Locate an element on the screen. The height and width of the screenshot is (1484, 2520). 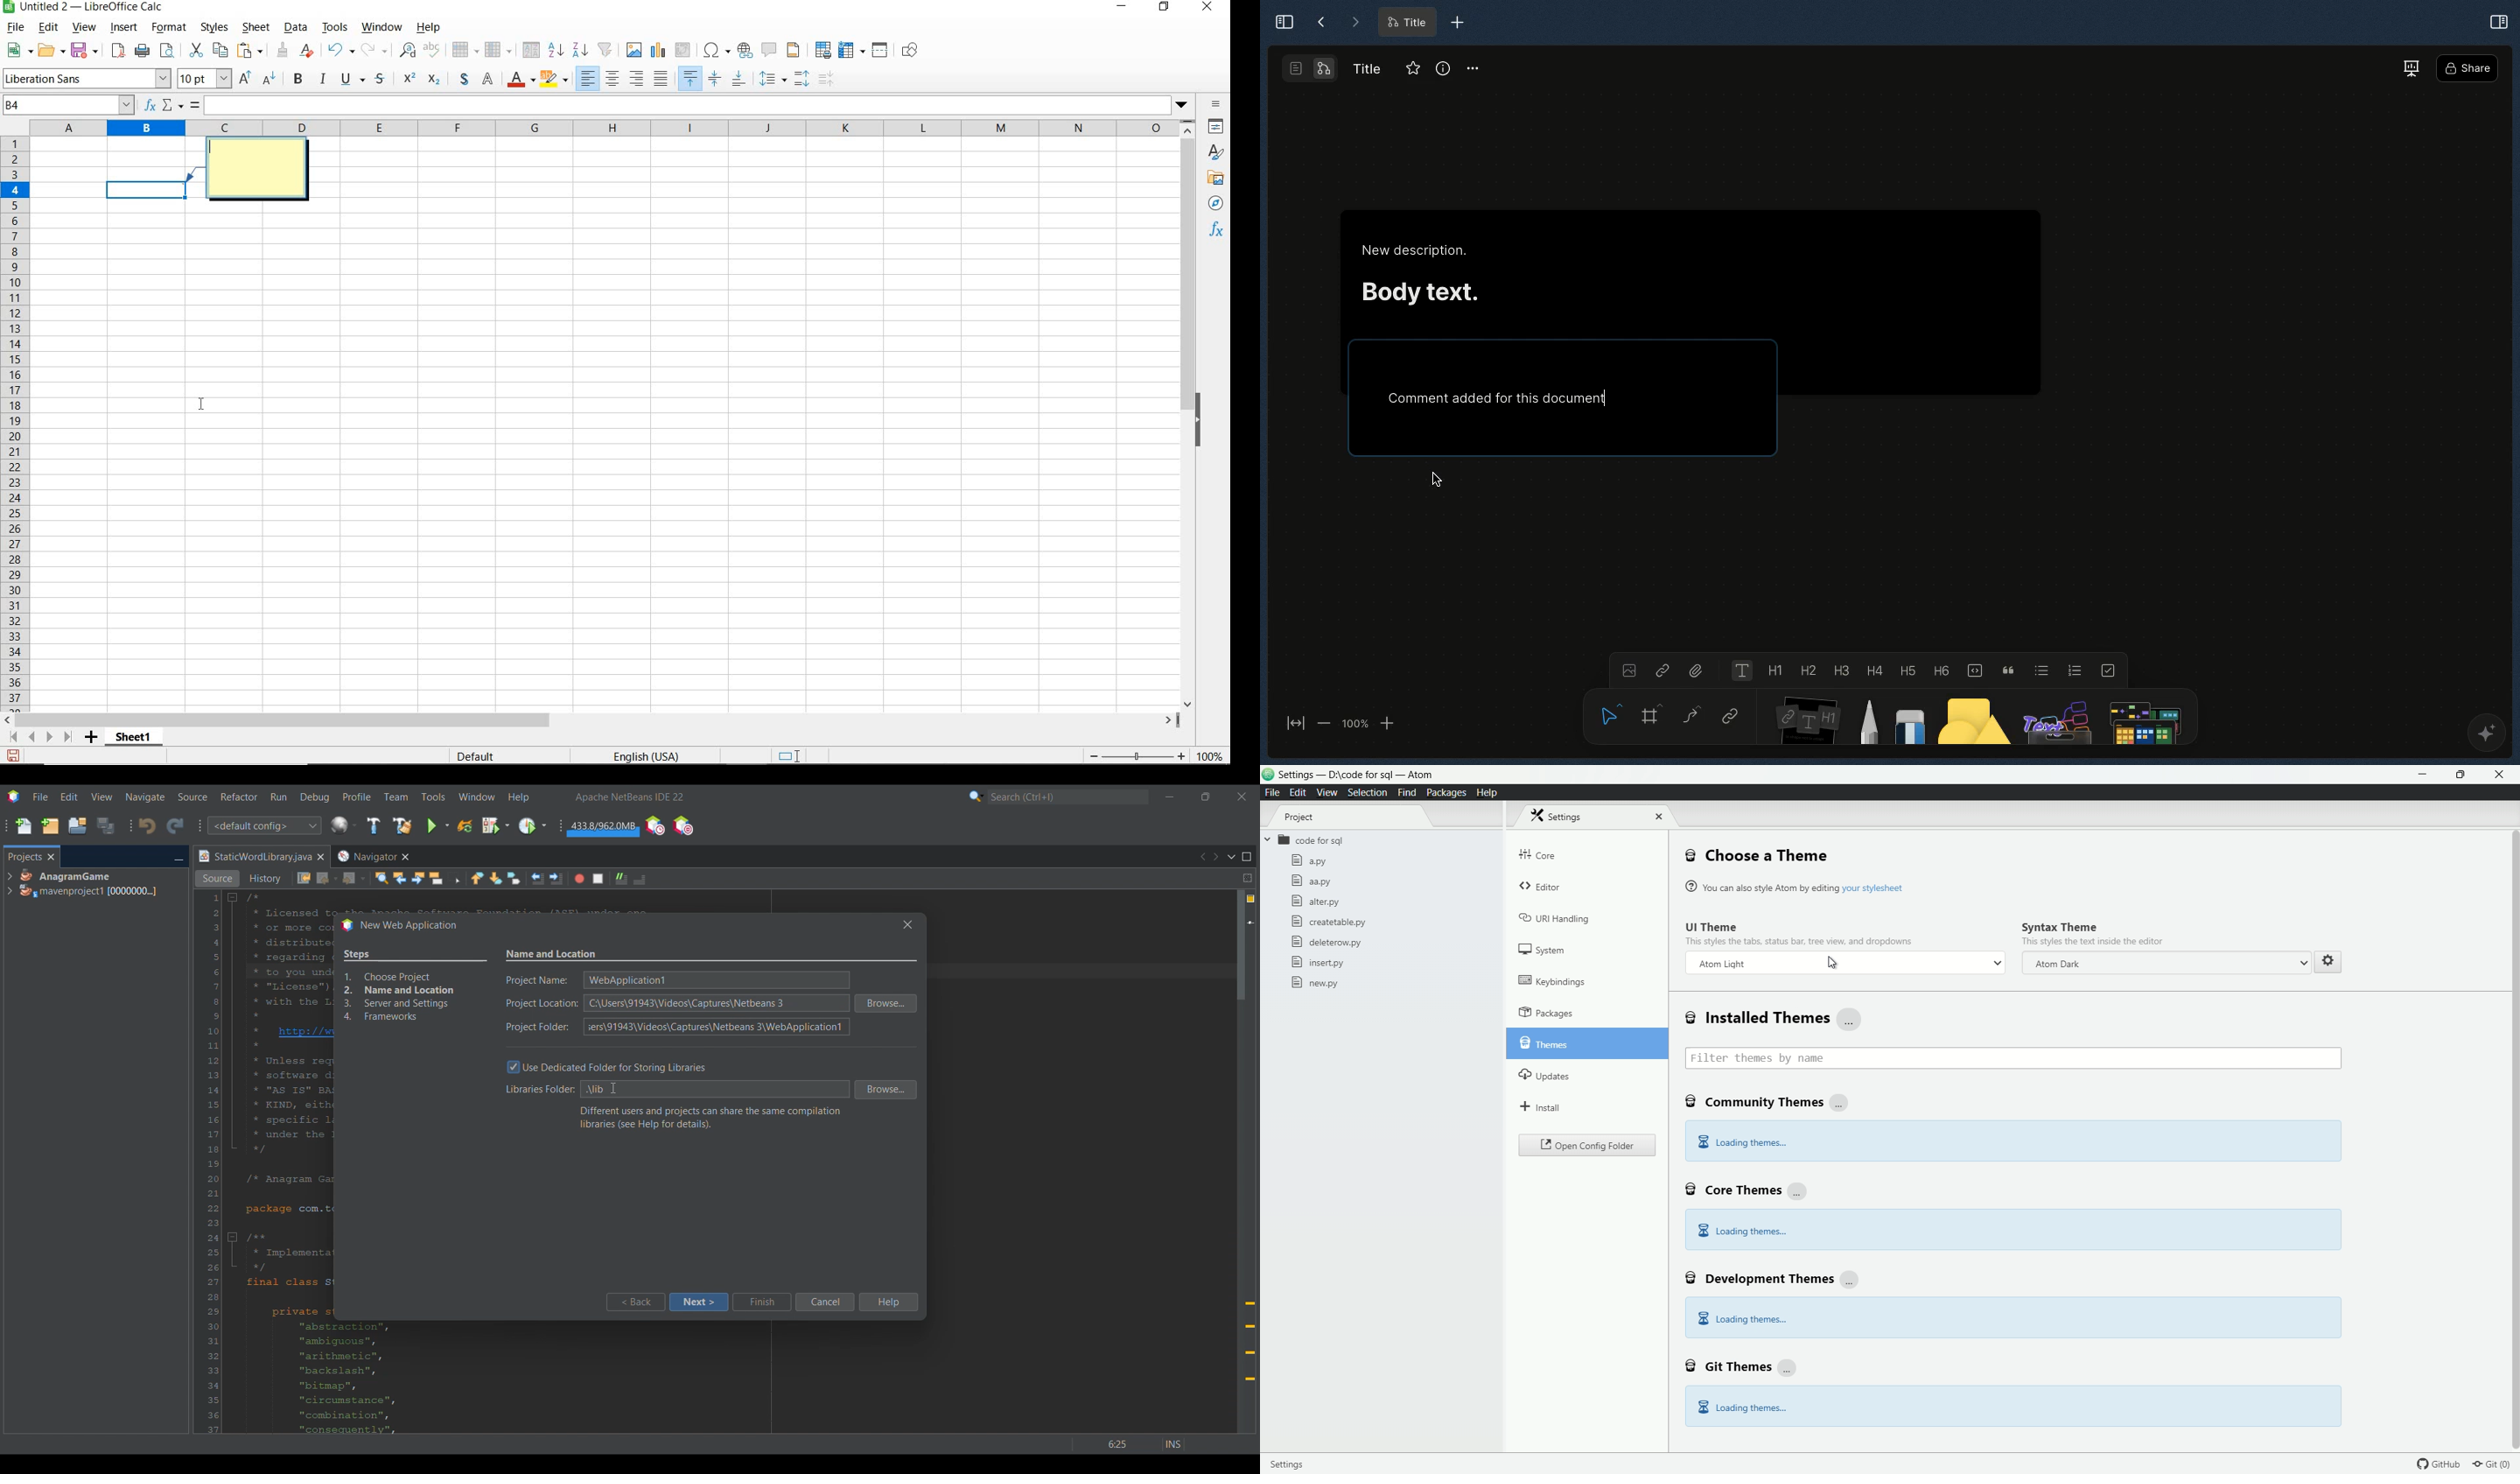
syntax theme is located at coordinates (2059, 927).